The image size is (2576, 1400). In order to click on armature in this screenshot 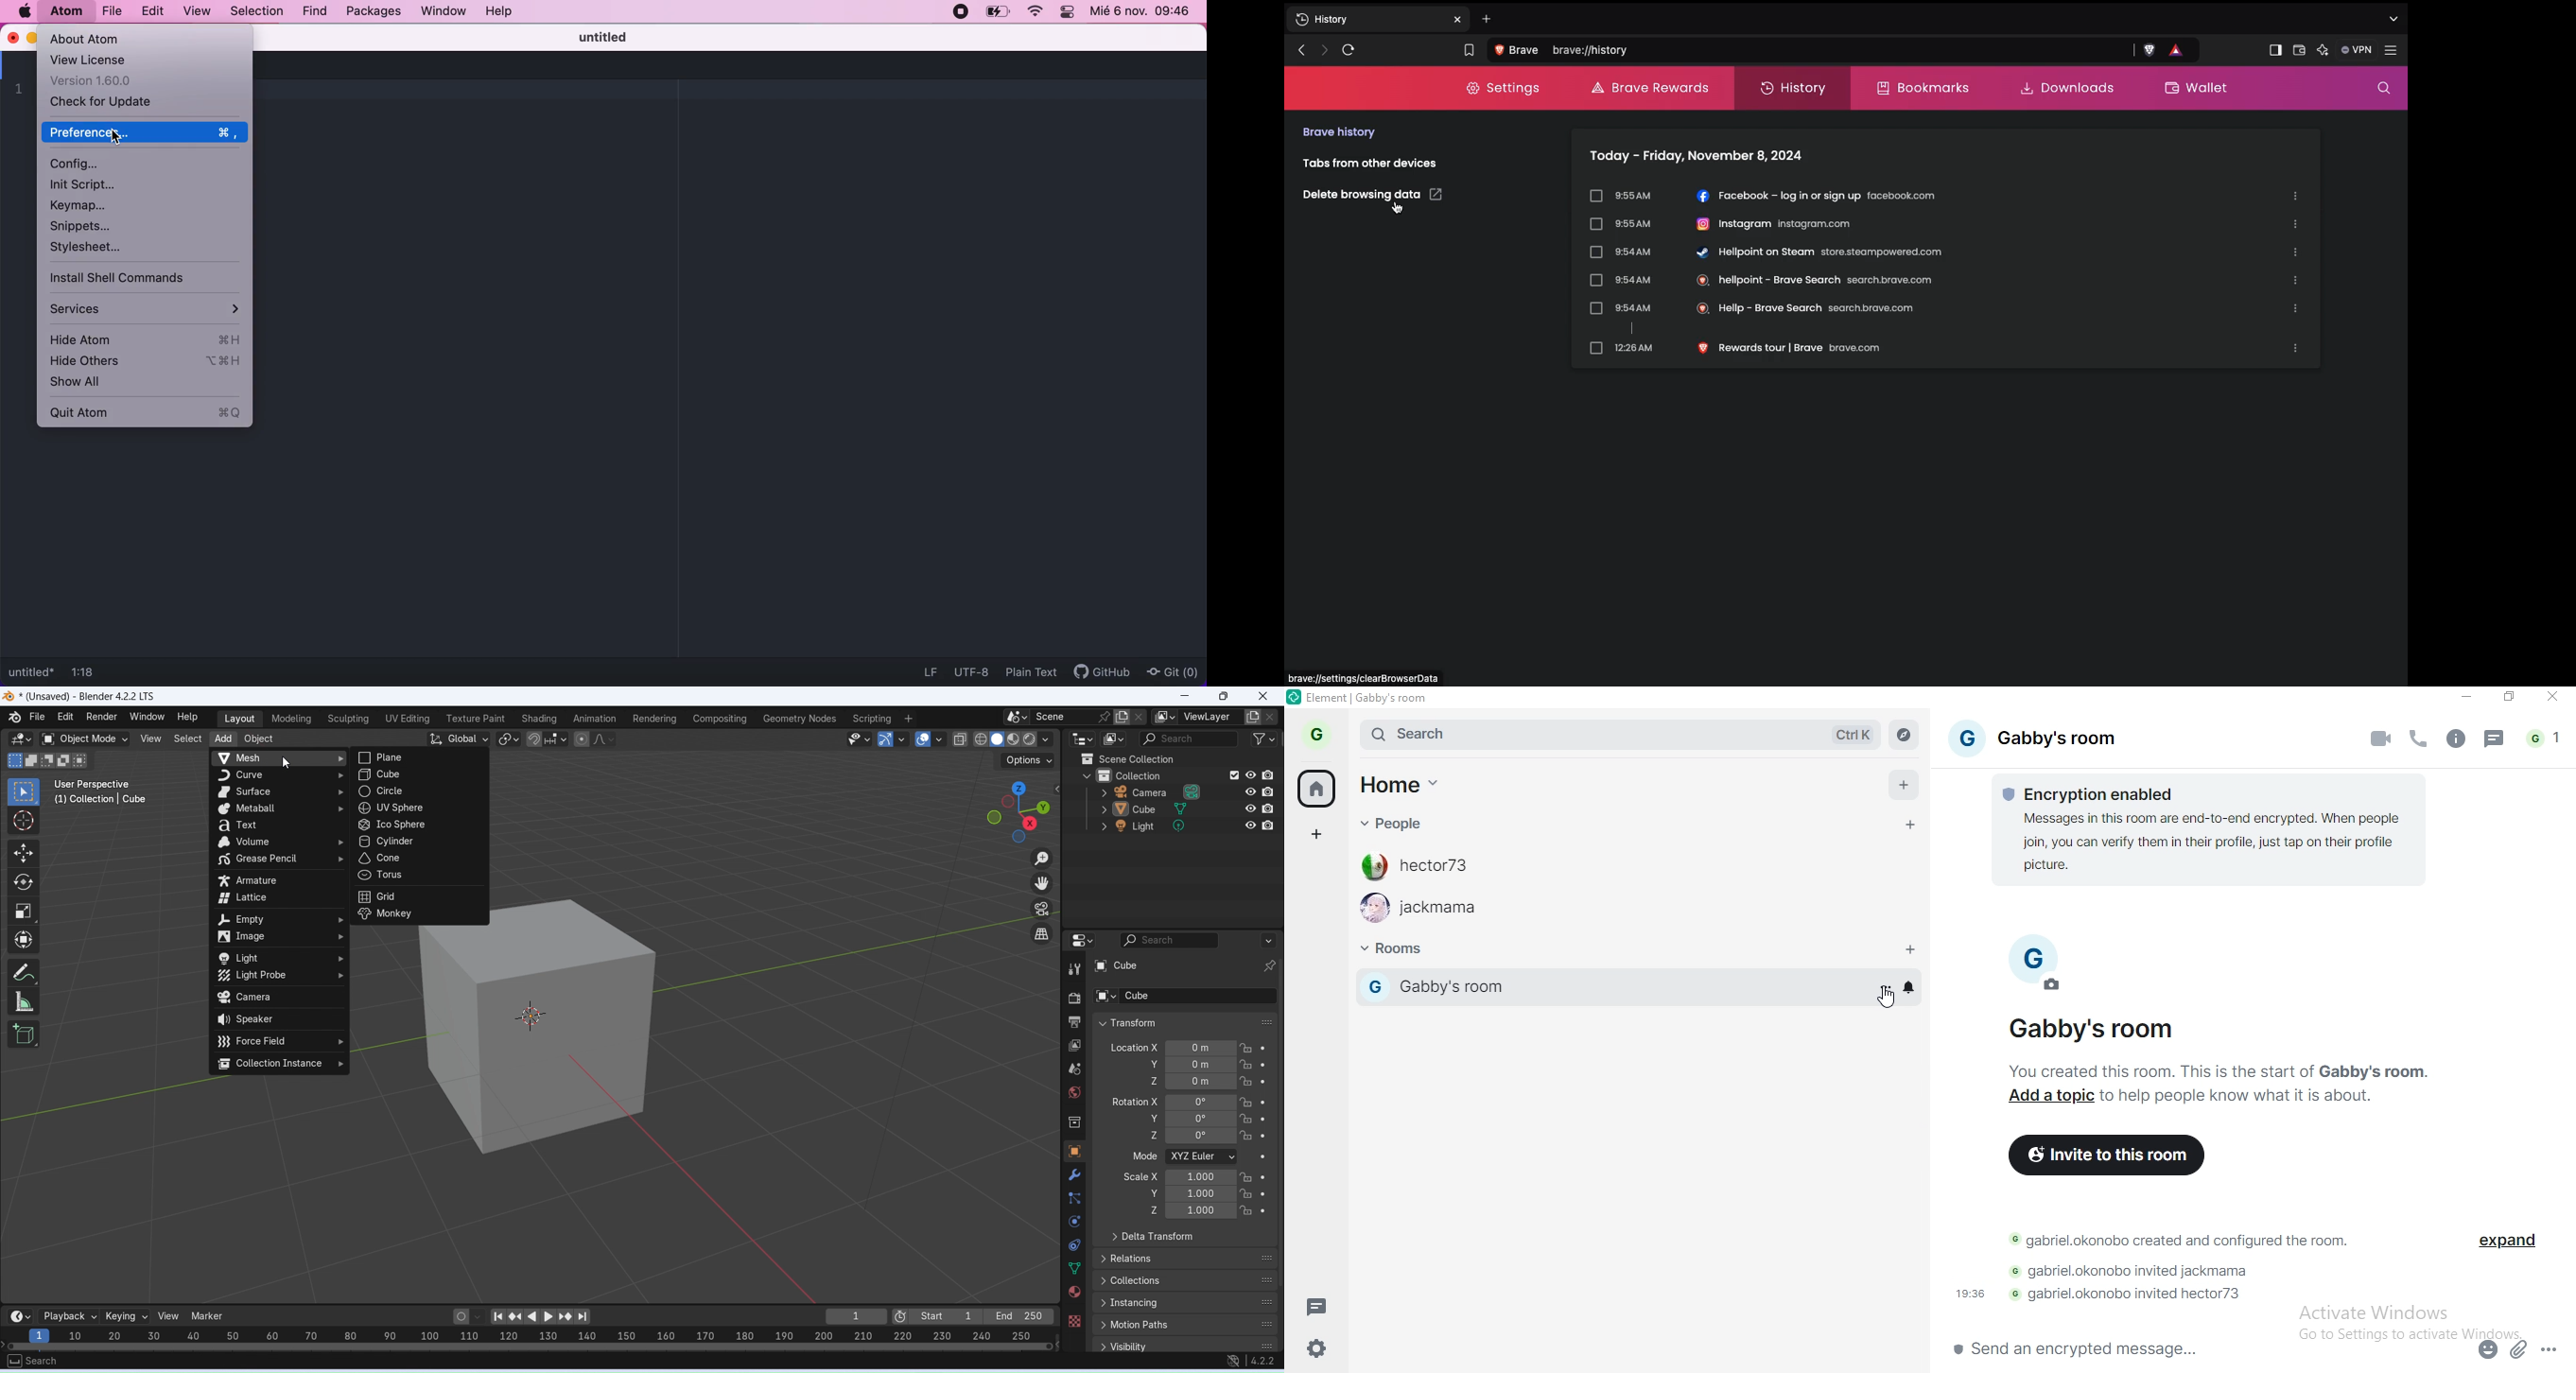, I will do `click(278, 881)`.